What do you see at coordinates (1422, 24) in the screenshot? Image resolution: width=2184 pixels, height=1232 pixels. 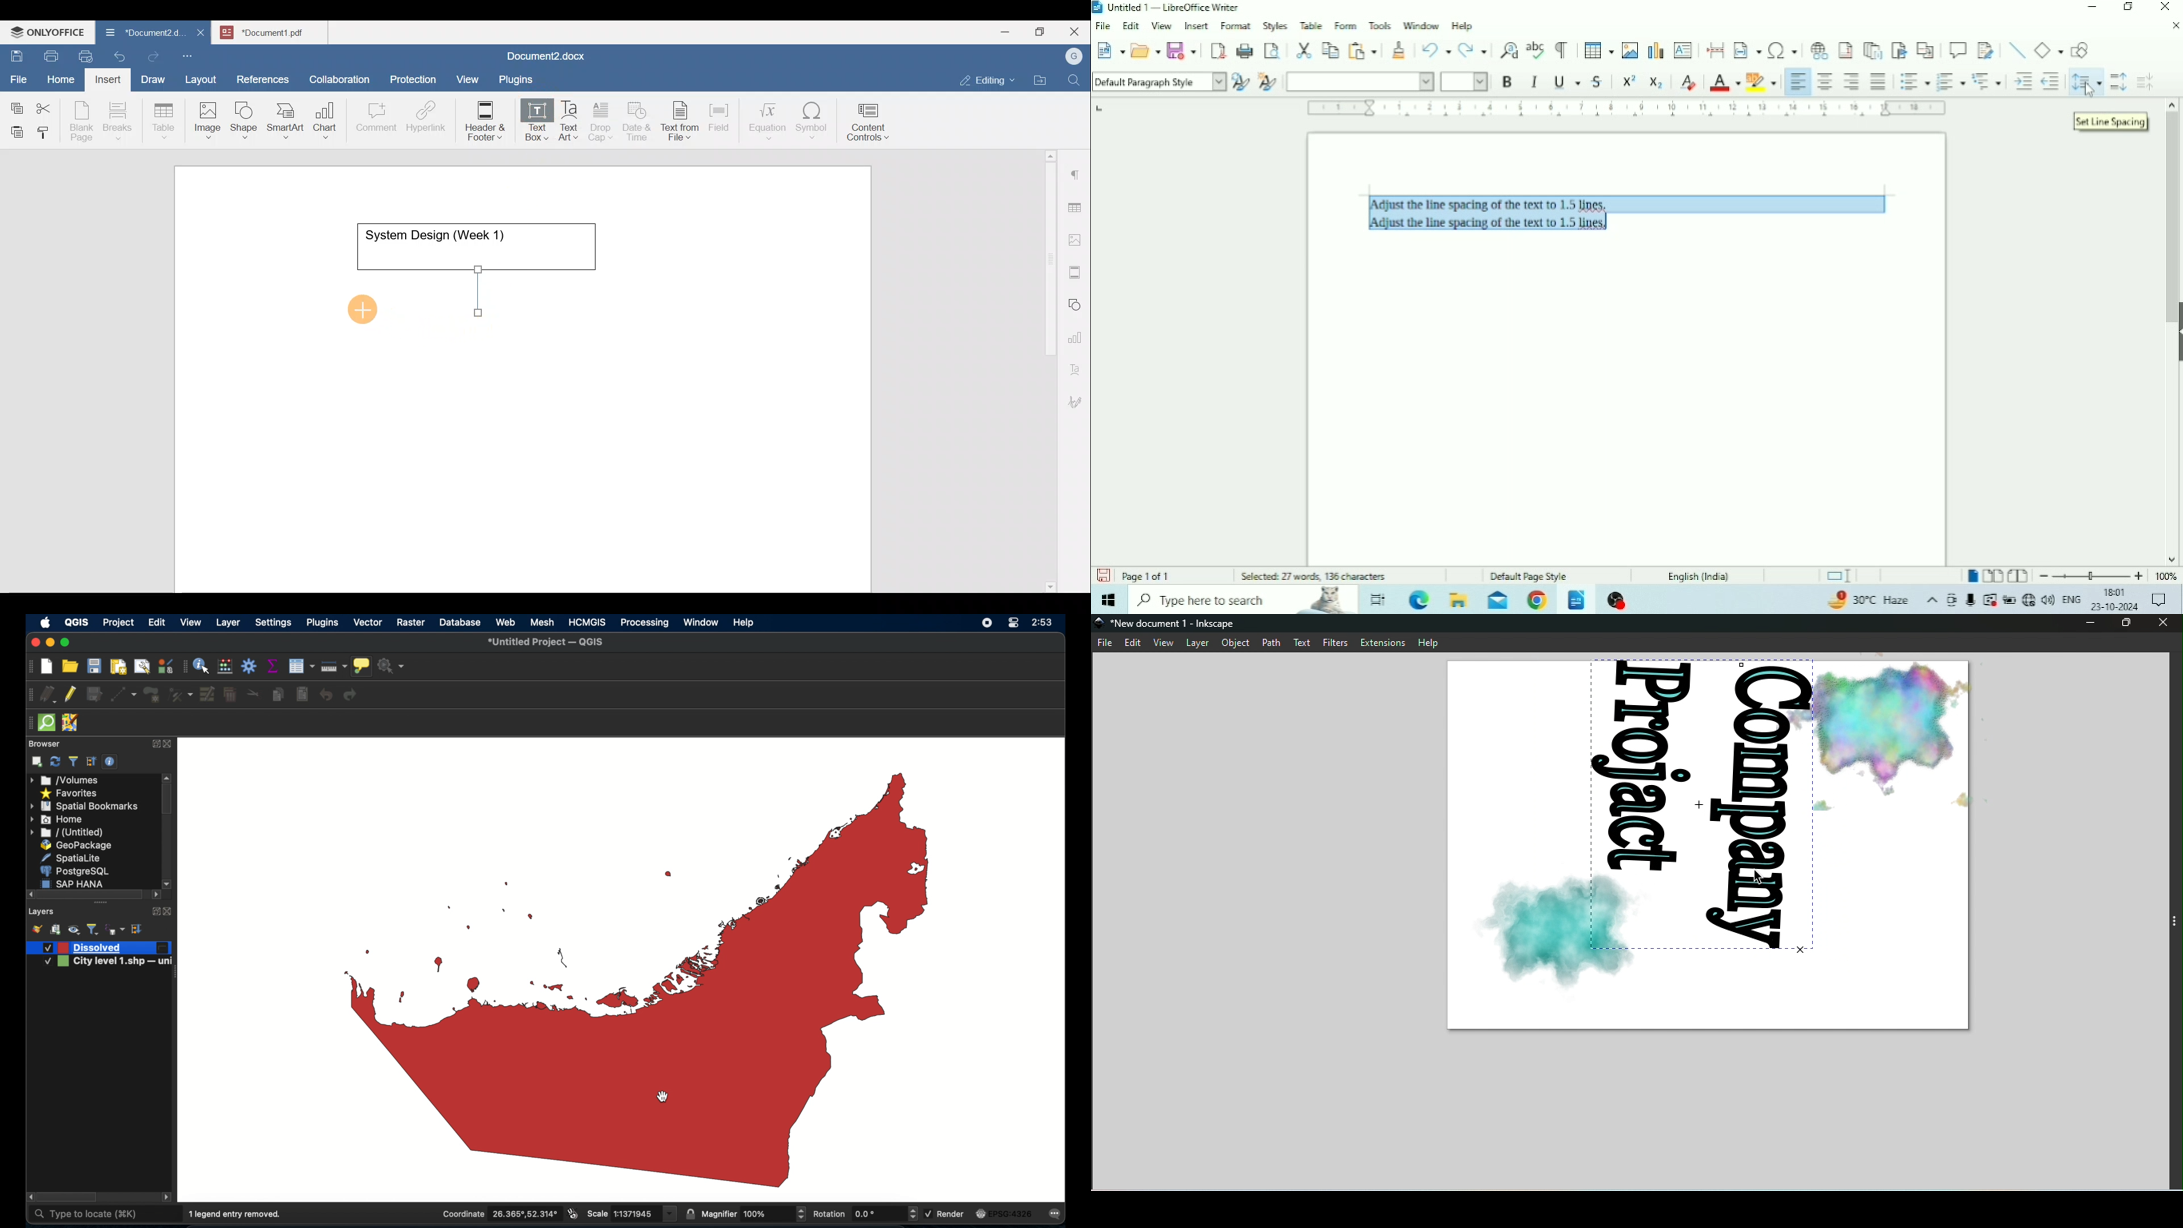 I see `Window` at bounding box center [1422, 24].